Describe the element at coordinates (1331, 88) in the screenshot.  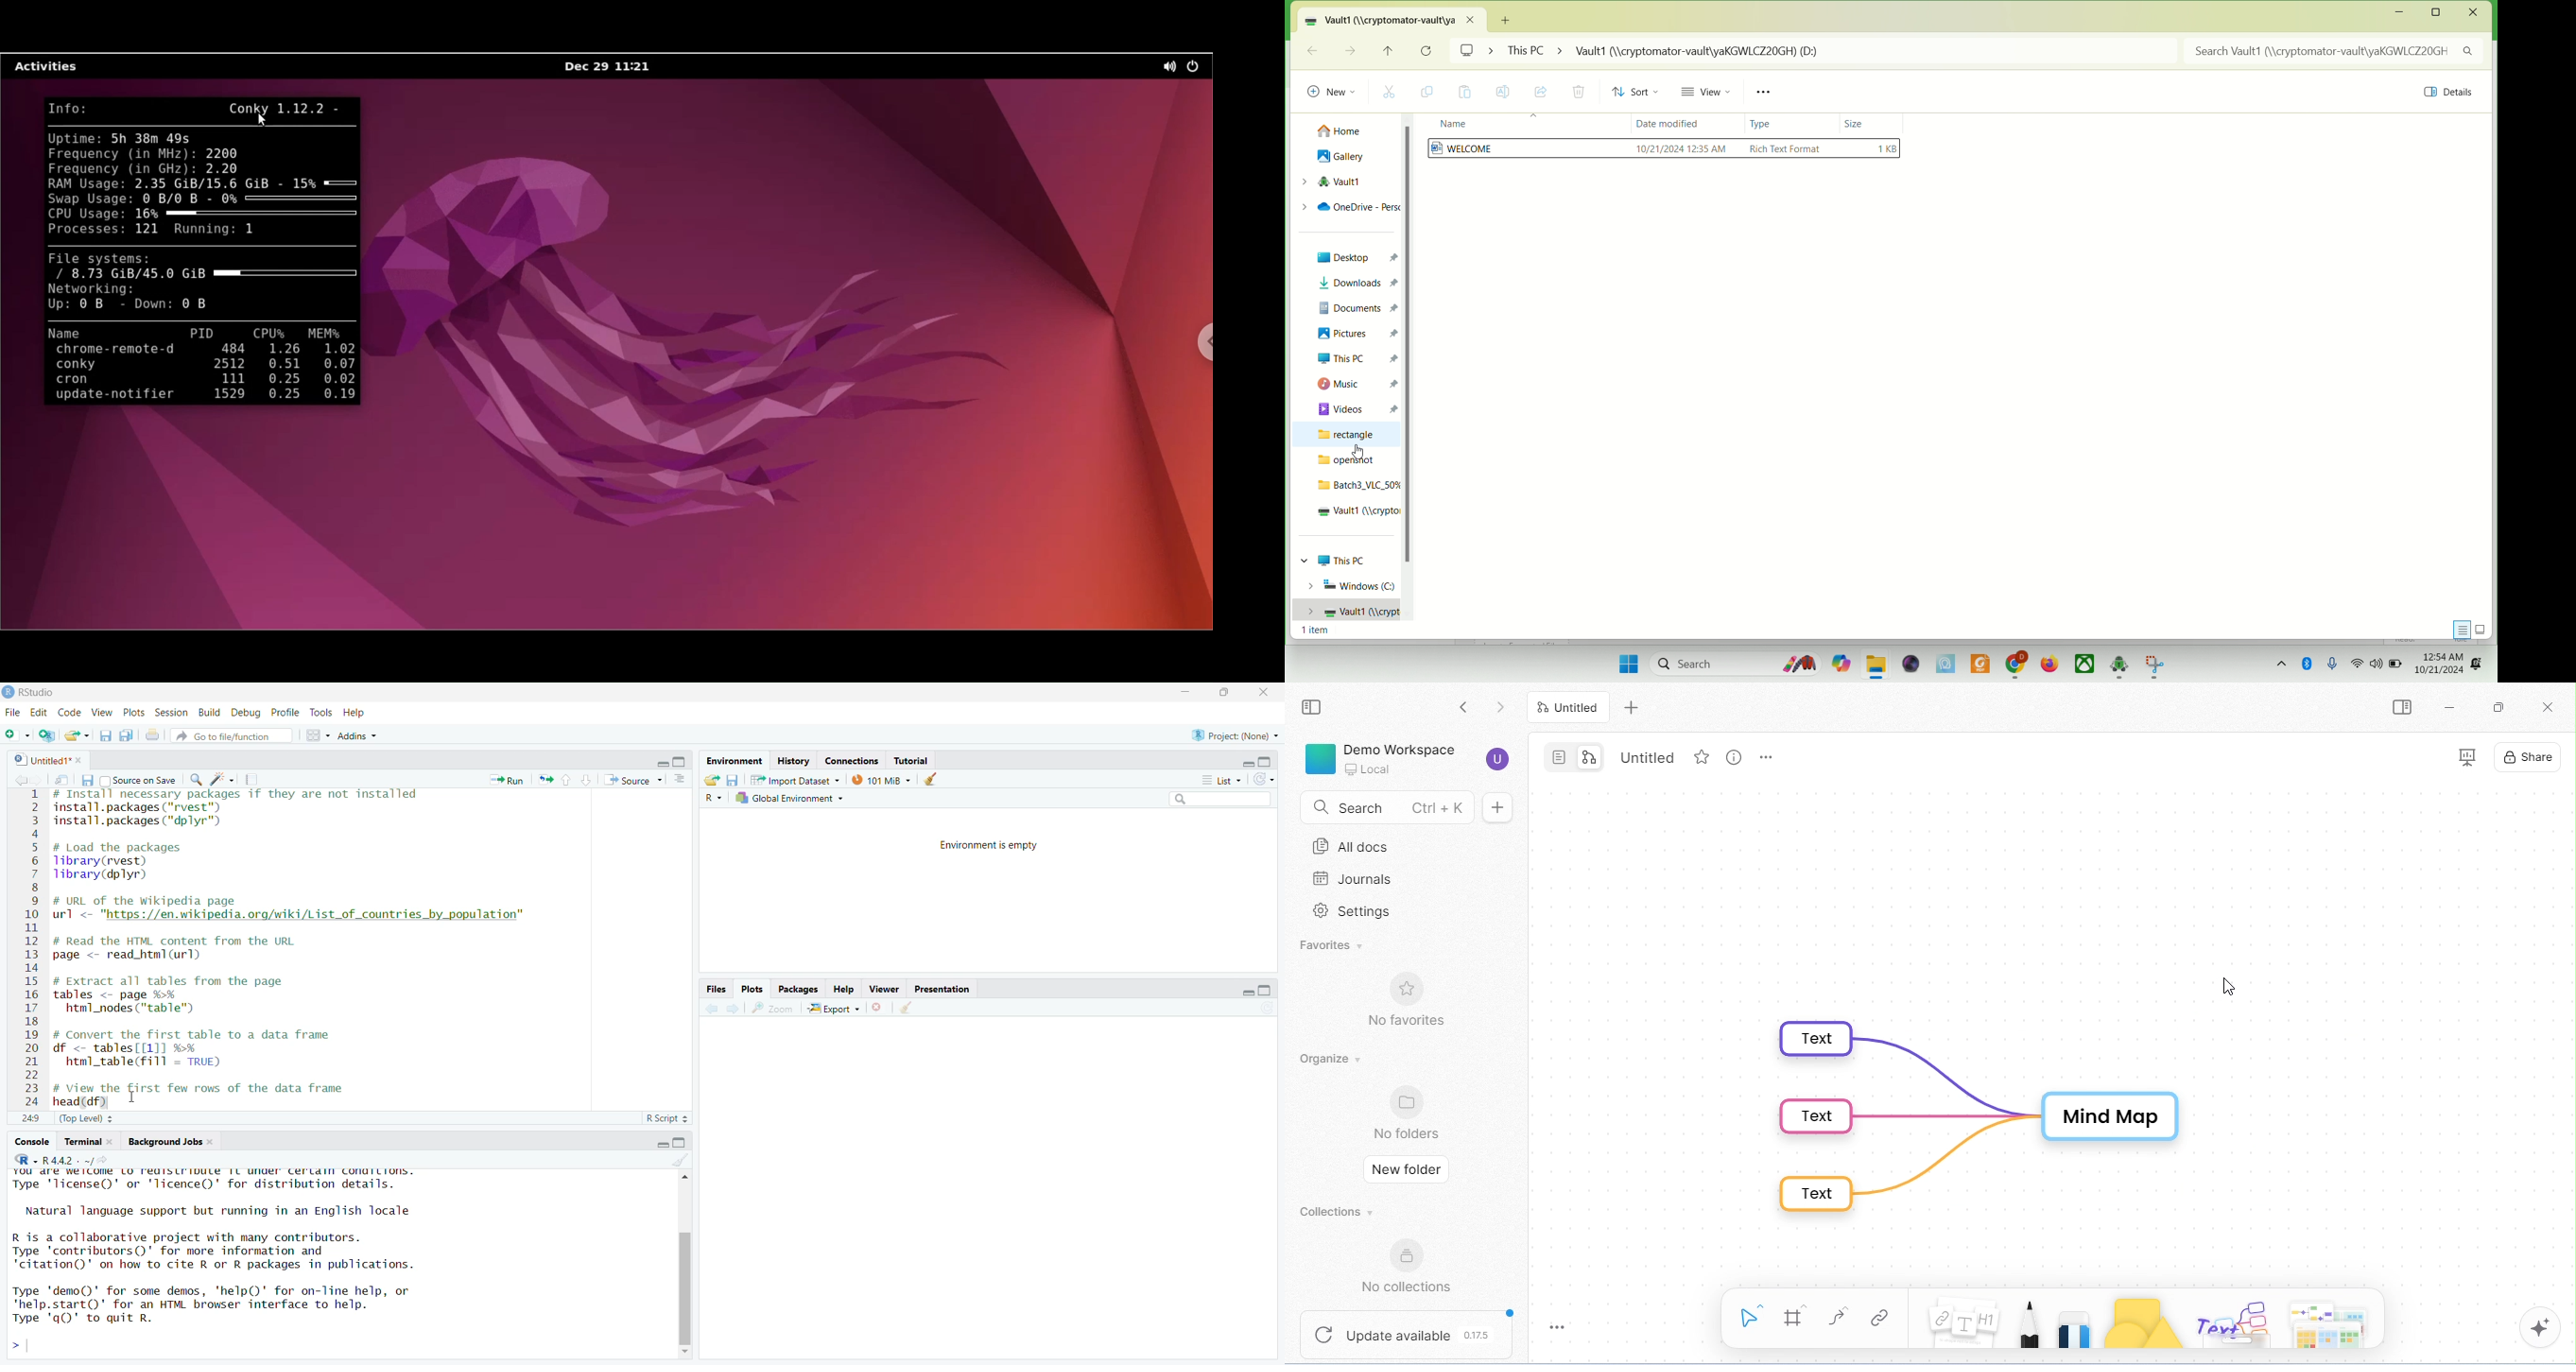
I see `new` at that location.